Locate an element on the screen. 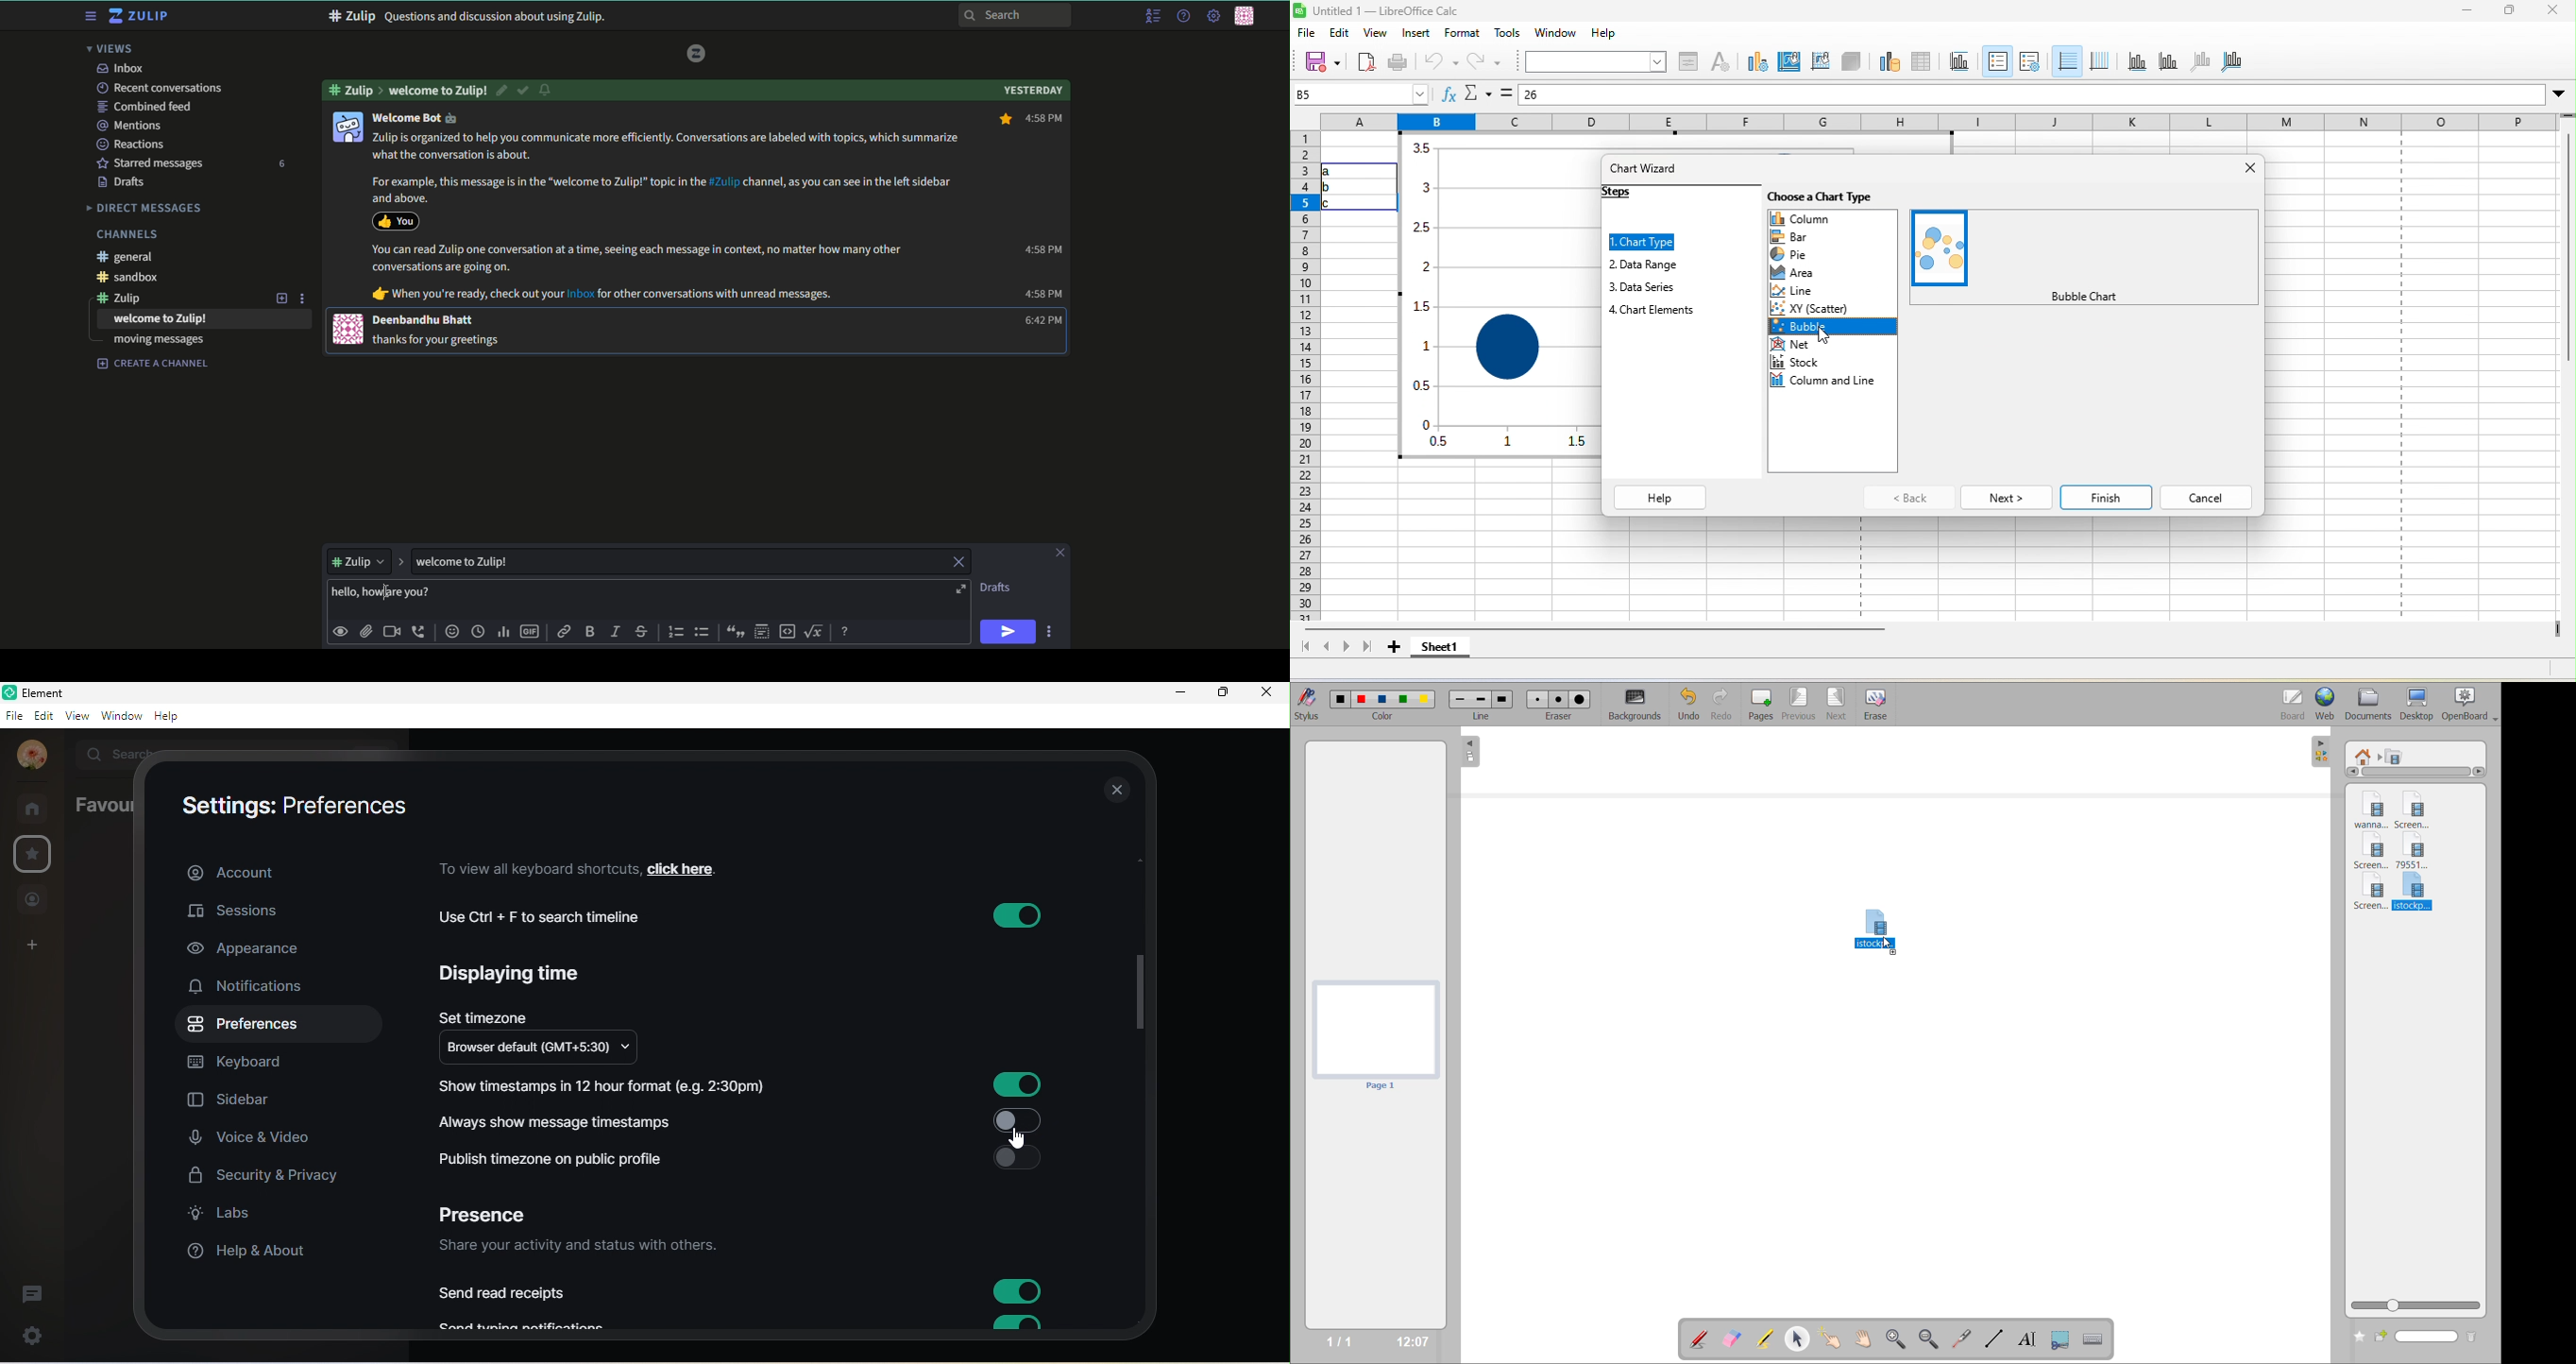 This screenshot has width=2576, height=1372. displaying time is located at coordinates (516, 978).